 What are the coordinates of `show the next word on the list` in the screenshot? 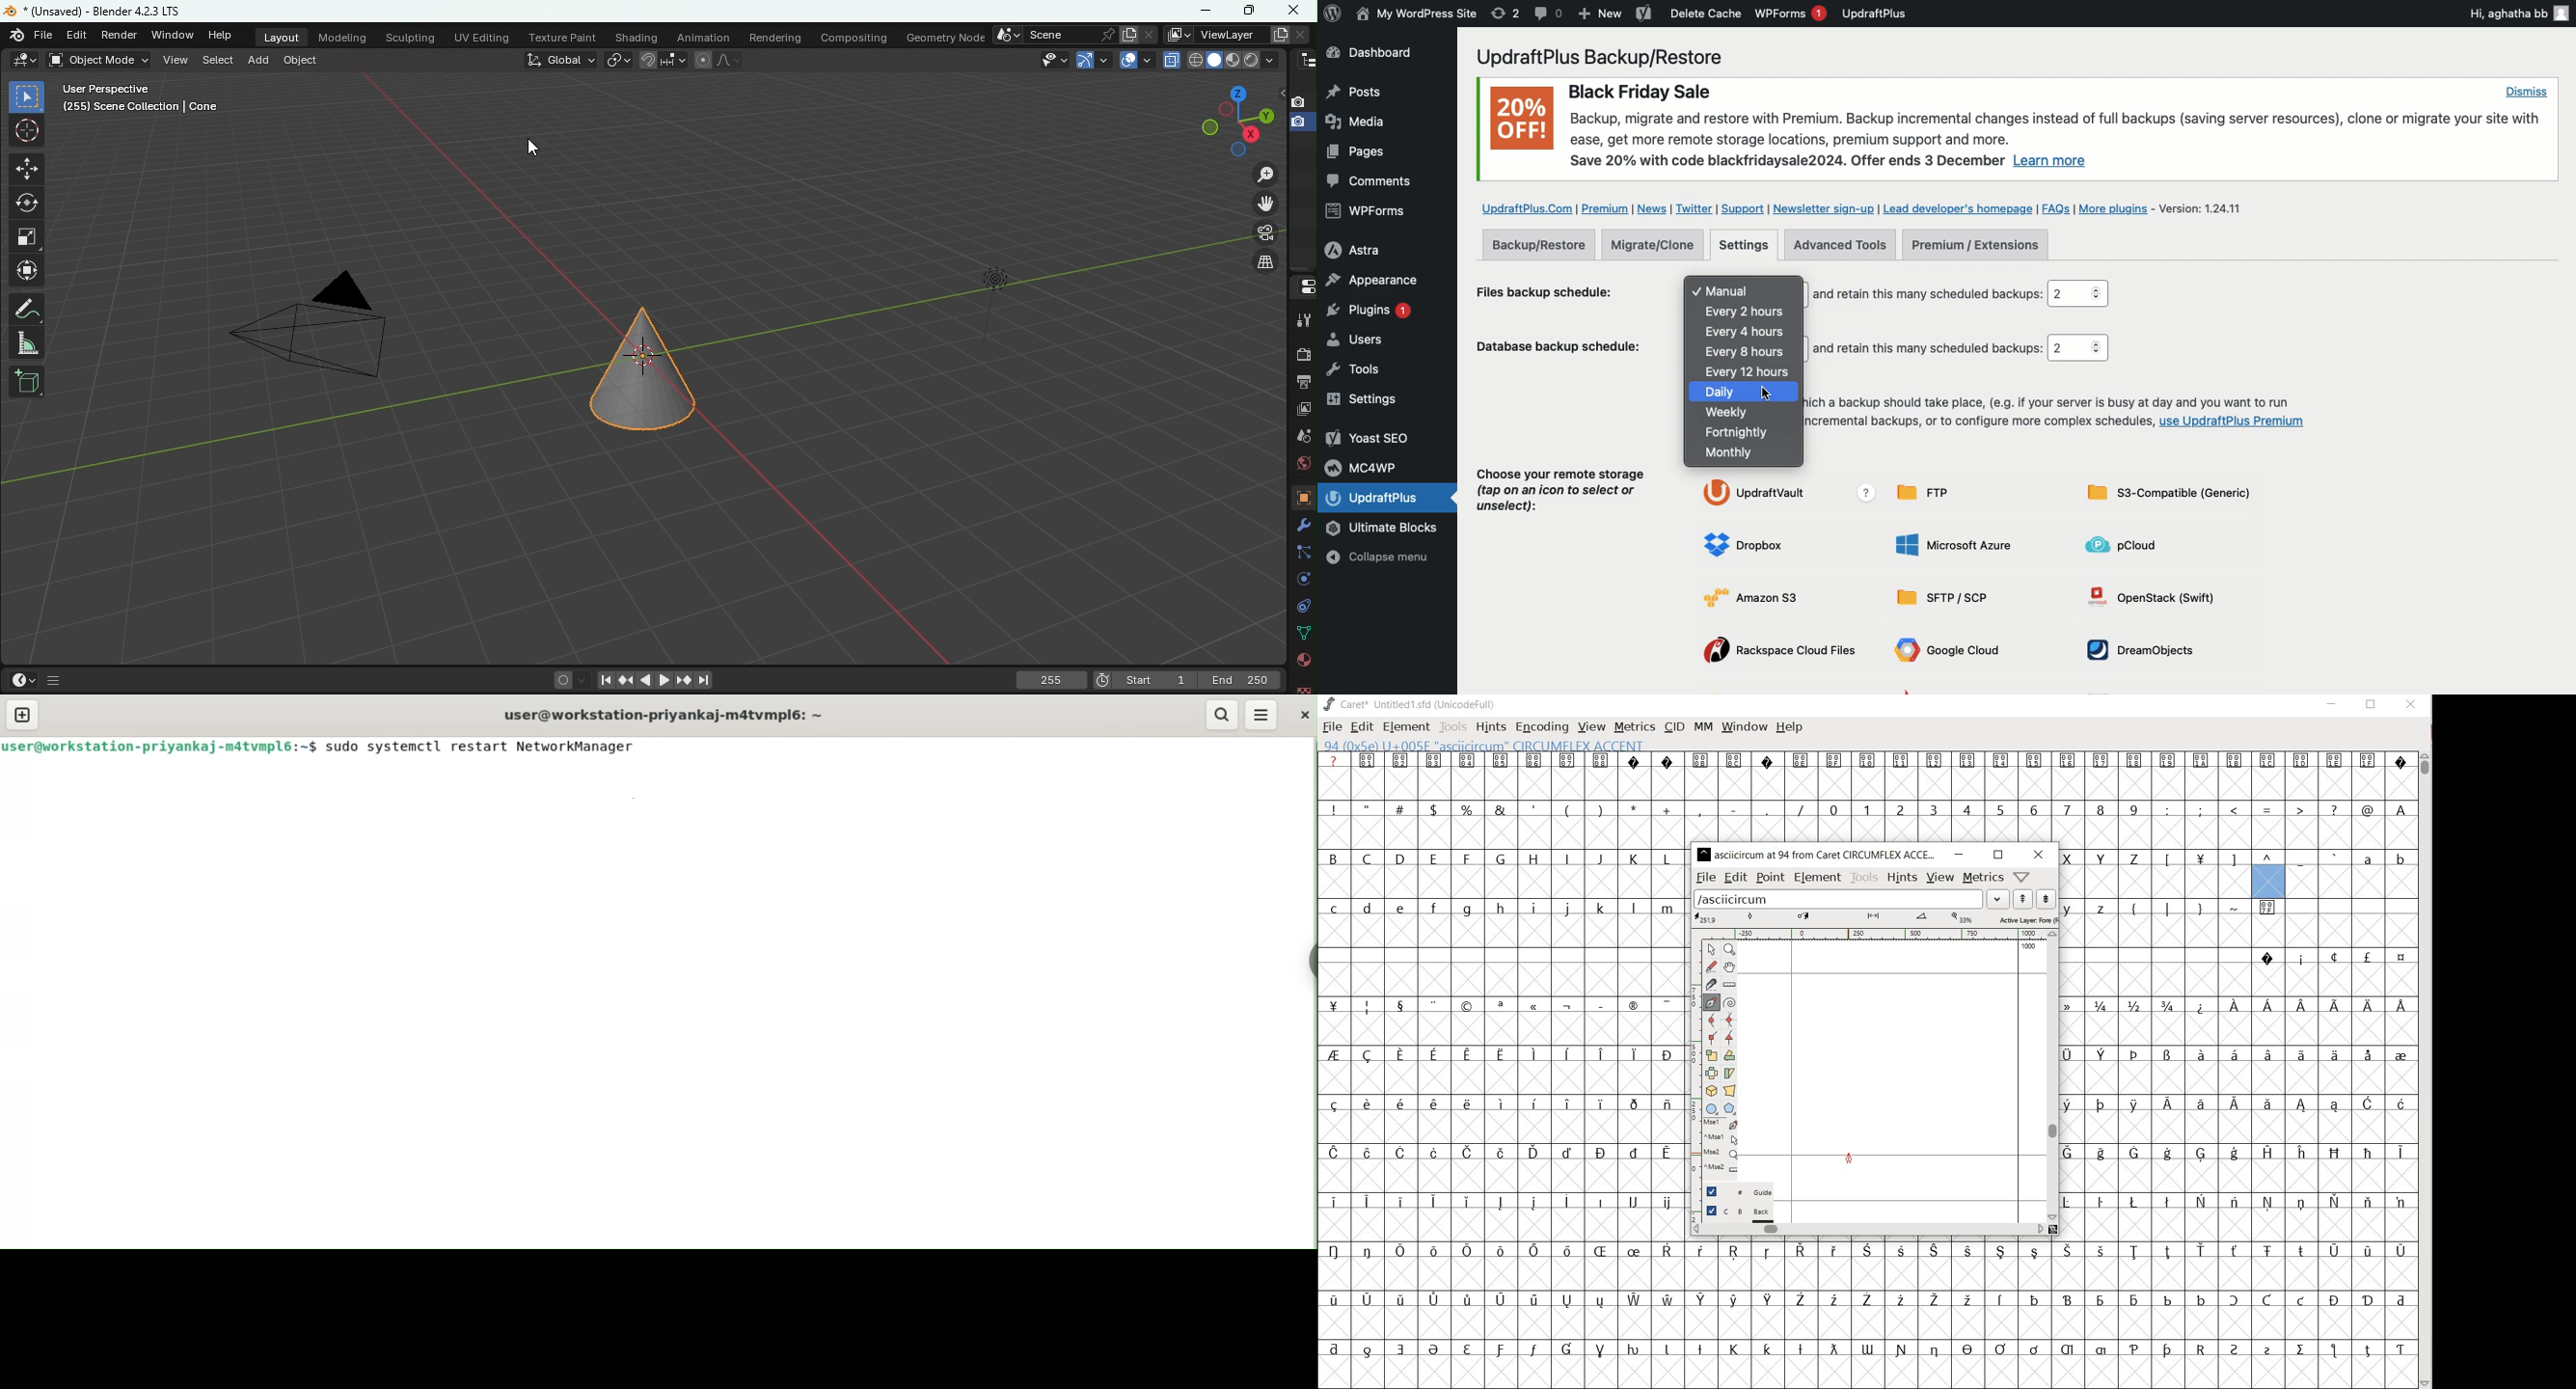 It's located at (2023, 900).